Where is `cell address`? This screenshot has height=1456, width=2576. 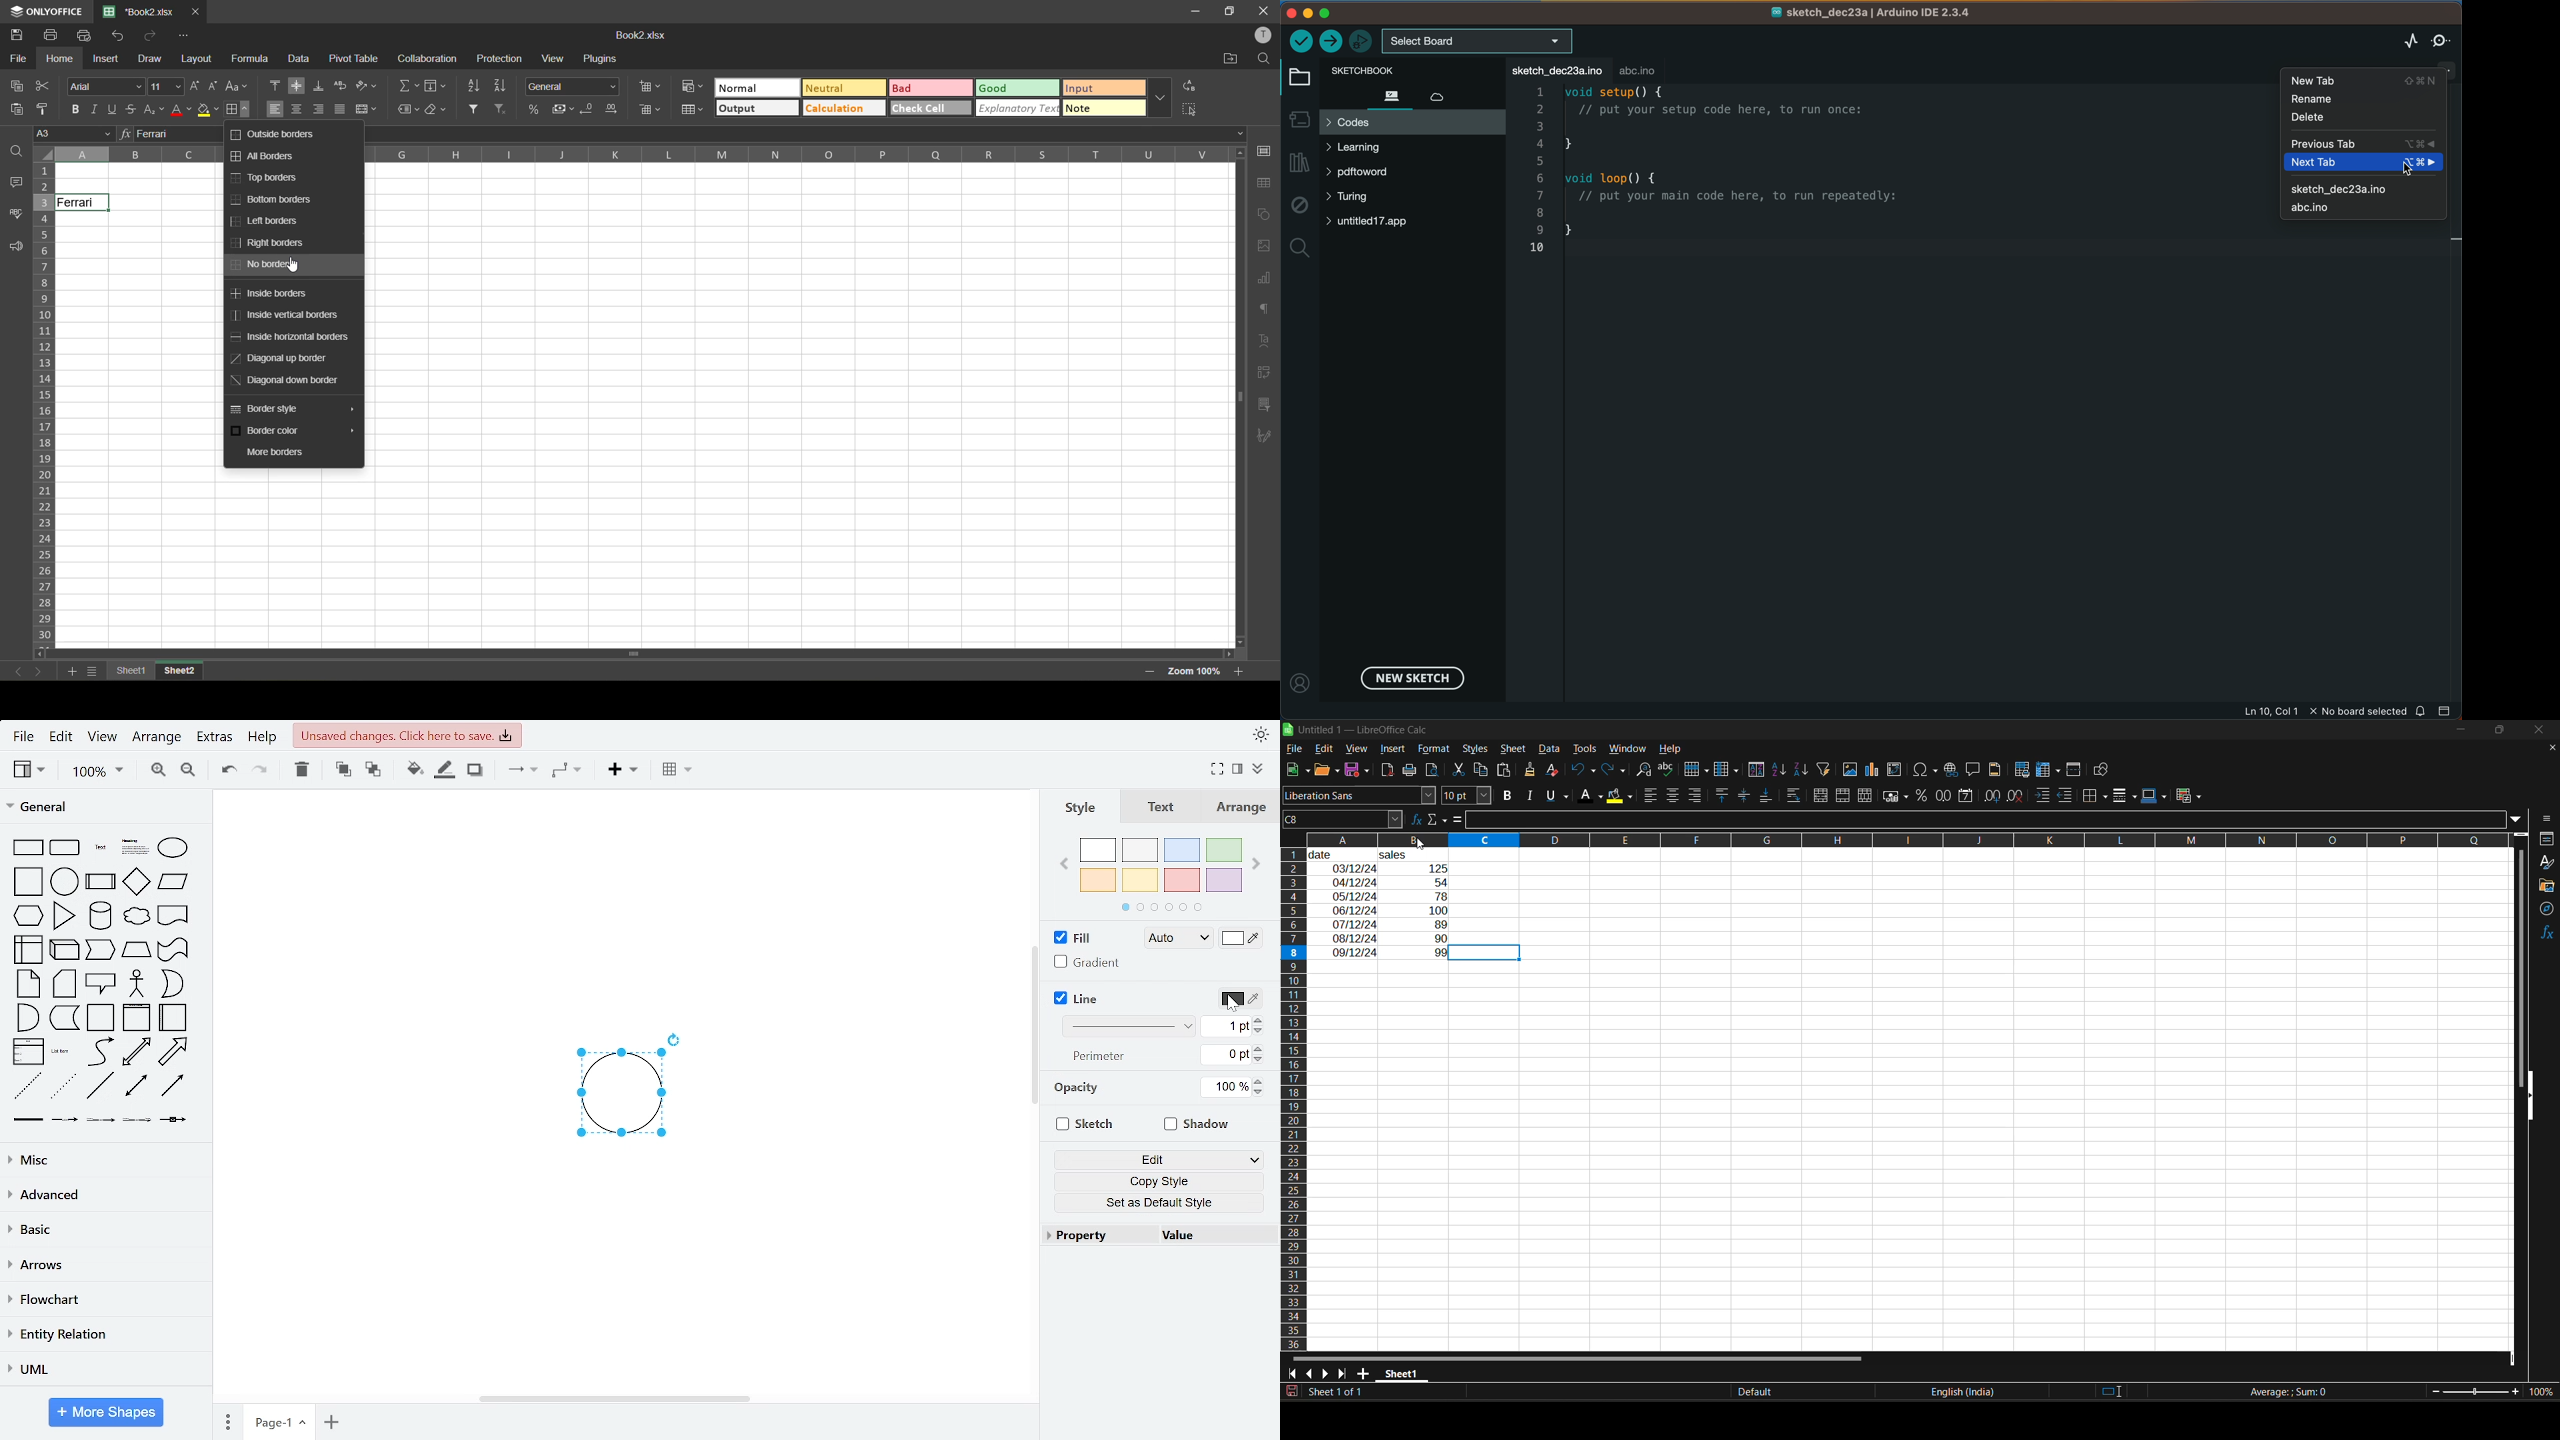 cell address is located at coordinates (73, 133).